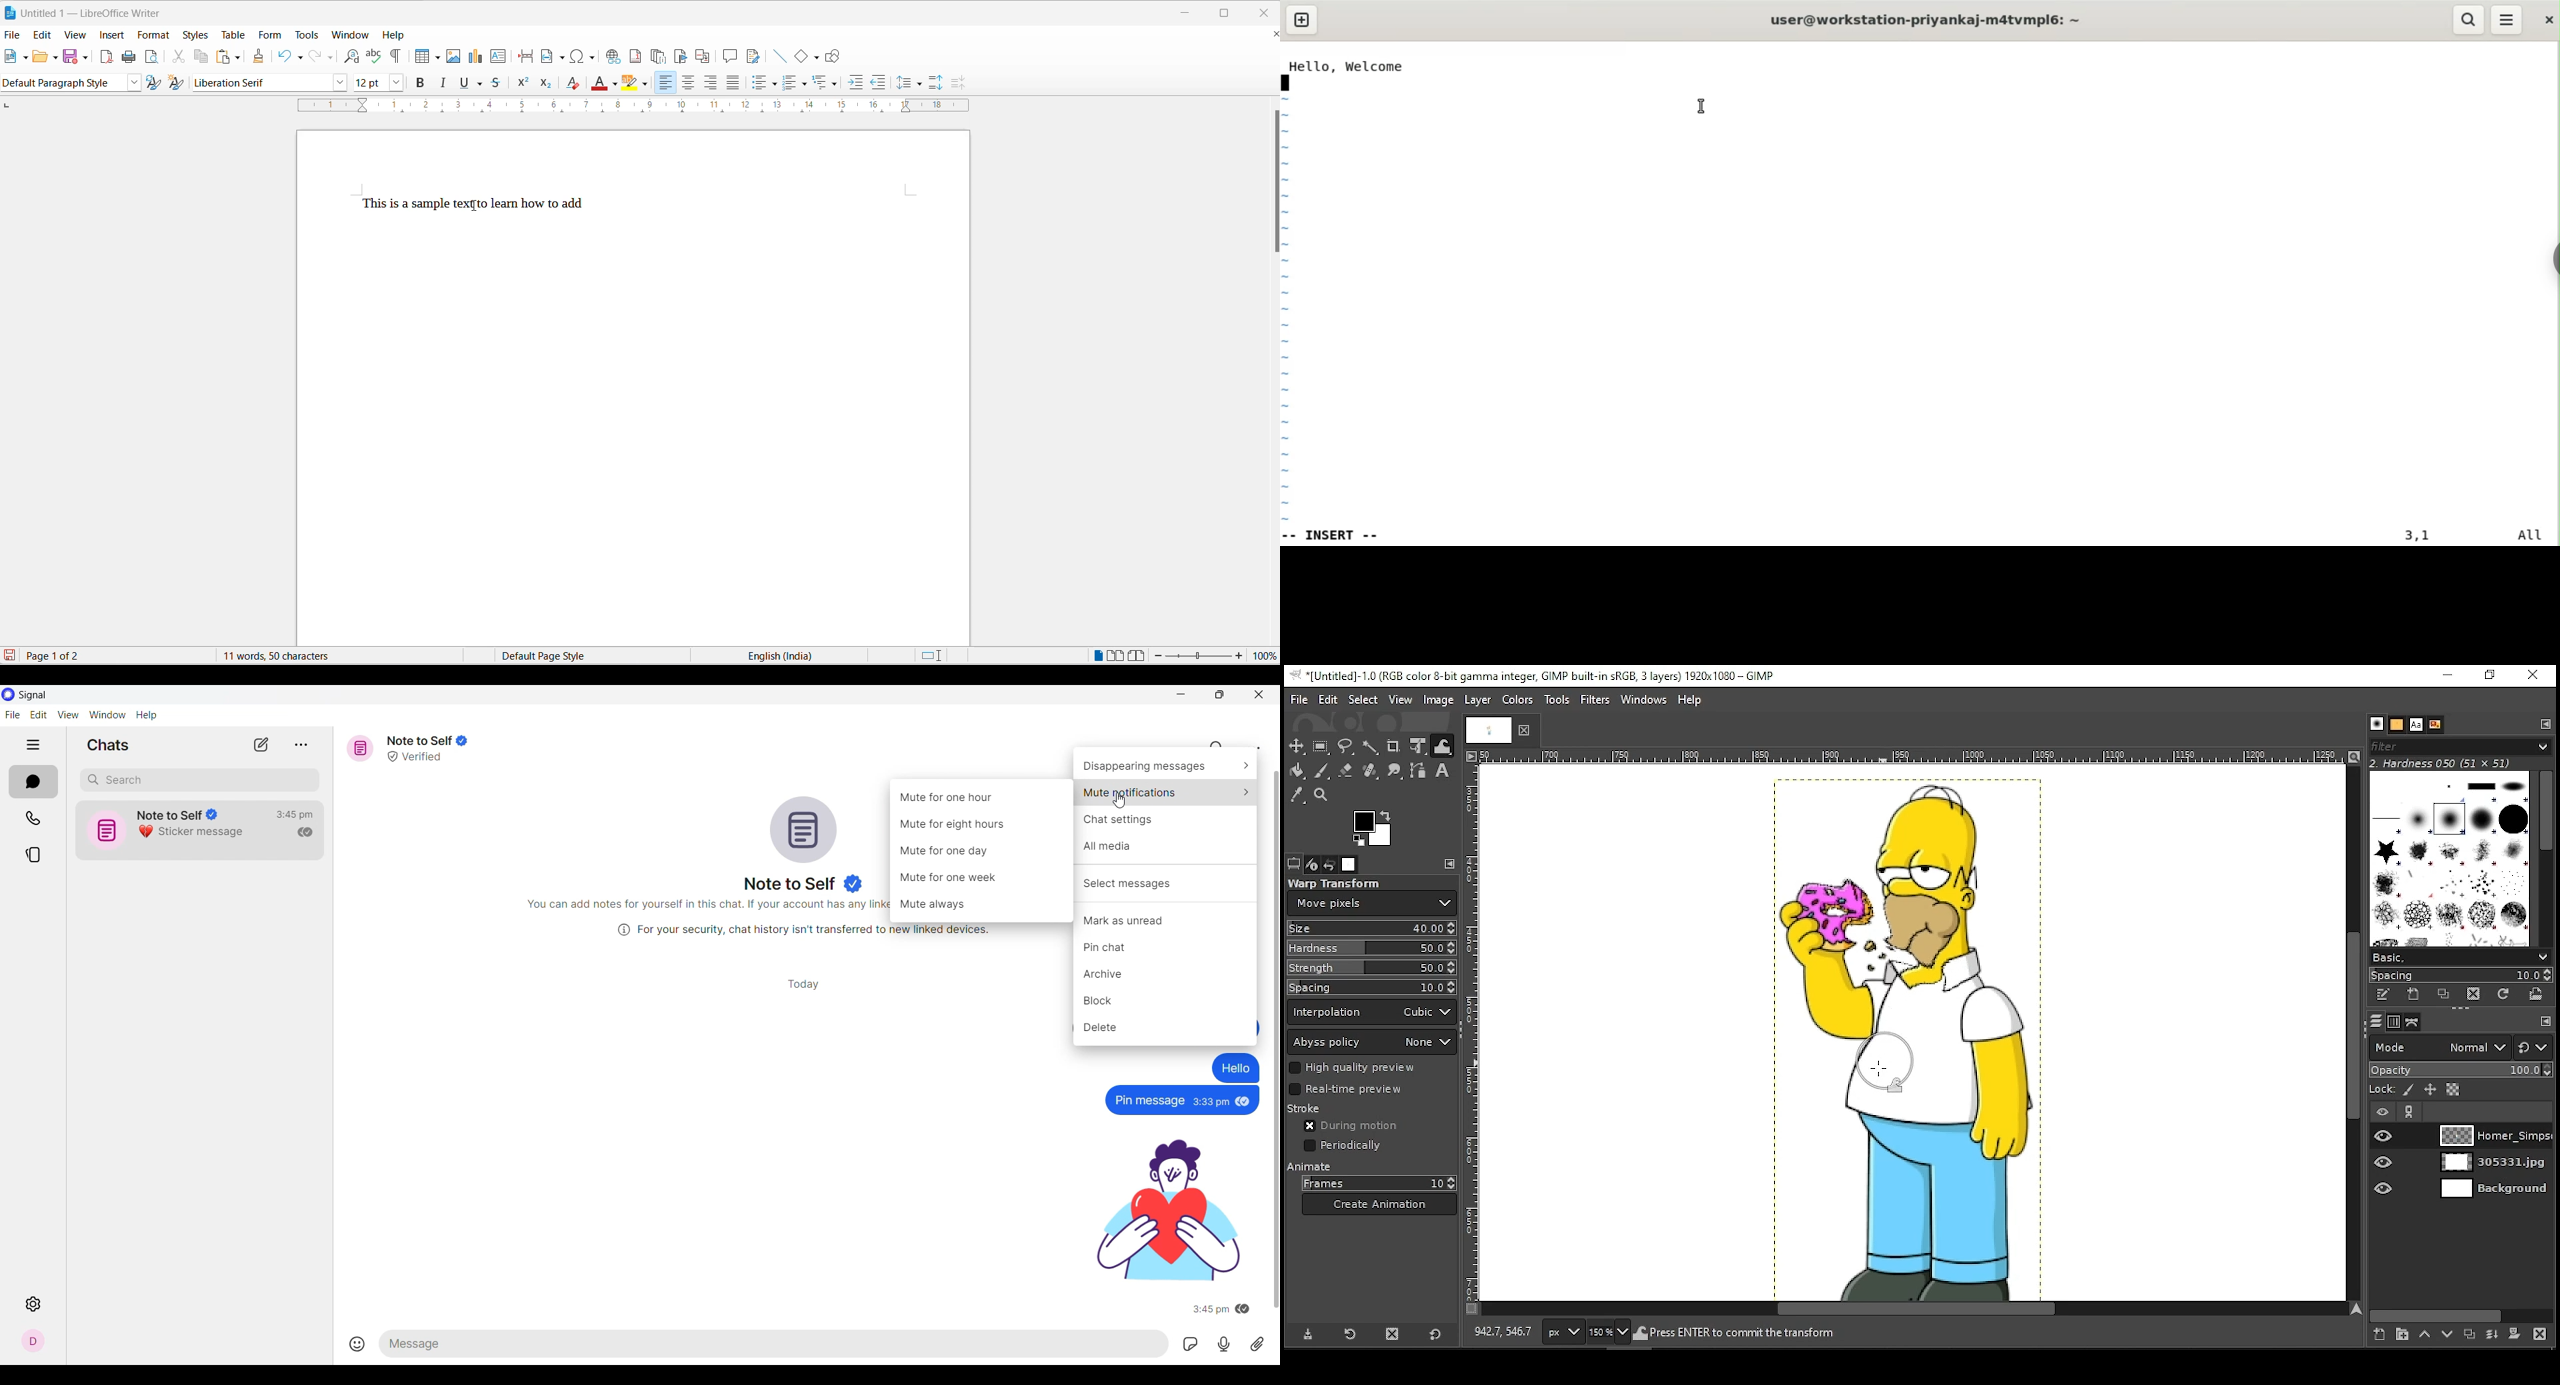  Describe the element at coordinates (1322, 796) in the screenshot. I see `zoom tool` at that location.